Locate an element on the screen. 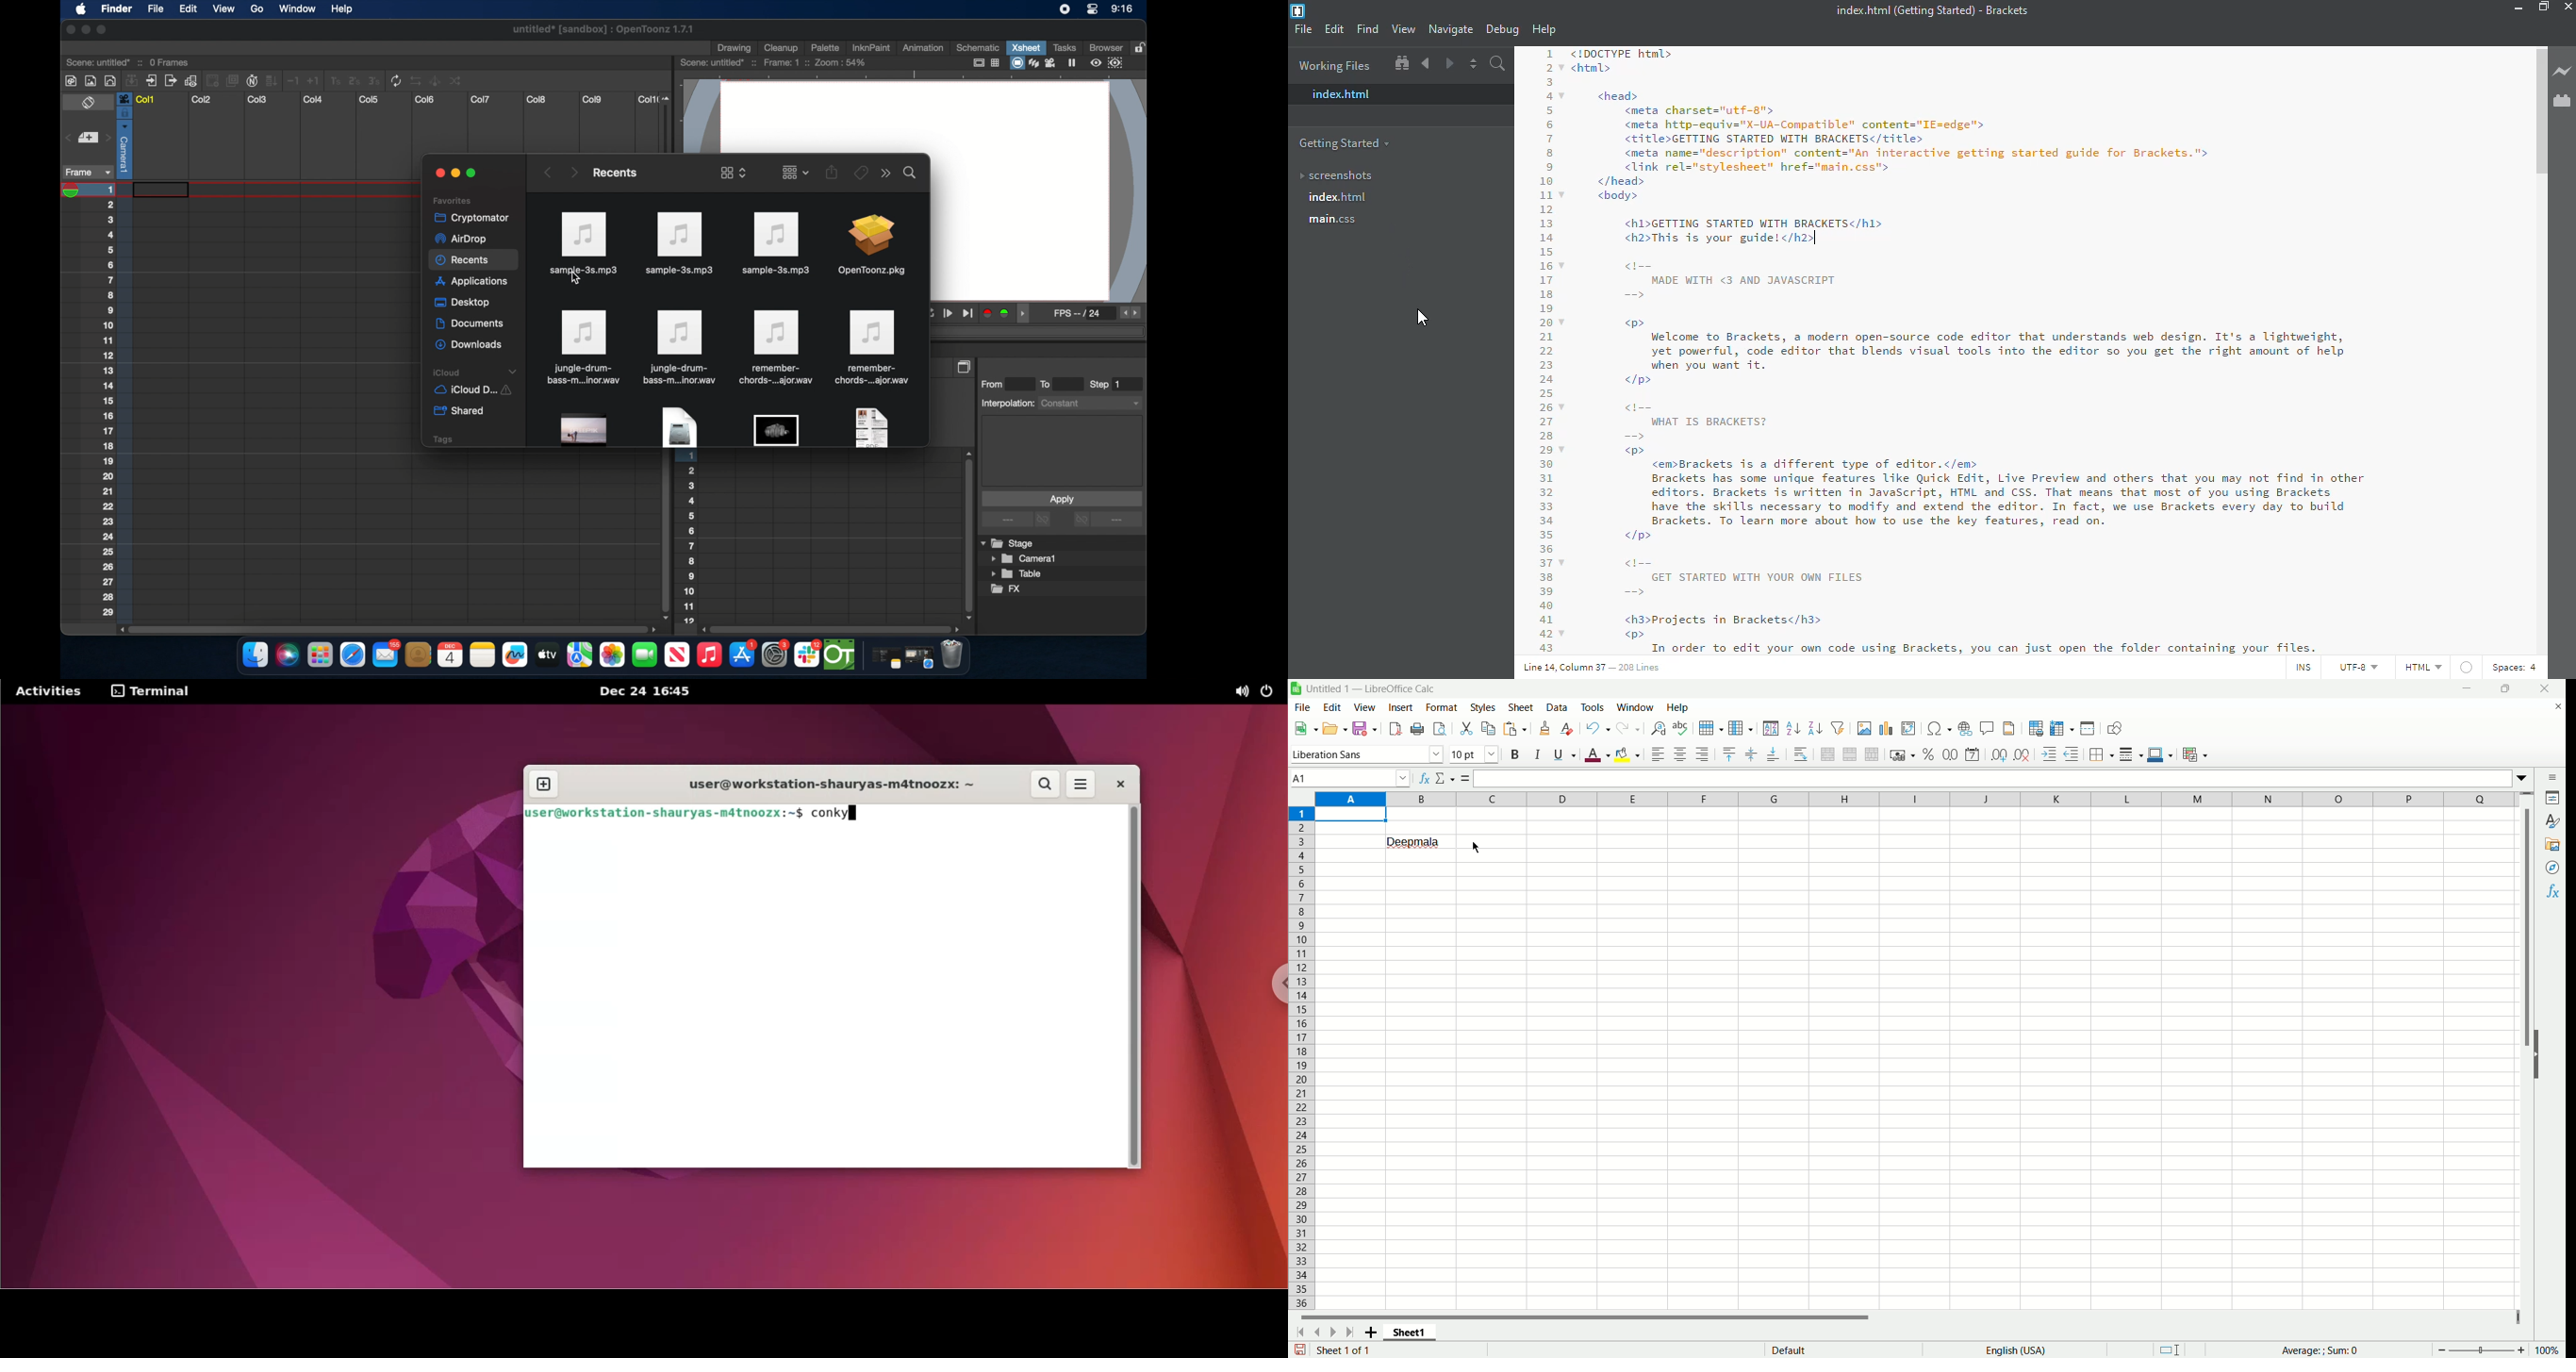 The width and height of the screenshot is (2576, 1372). table is located at coordinates (1017, 575).